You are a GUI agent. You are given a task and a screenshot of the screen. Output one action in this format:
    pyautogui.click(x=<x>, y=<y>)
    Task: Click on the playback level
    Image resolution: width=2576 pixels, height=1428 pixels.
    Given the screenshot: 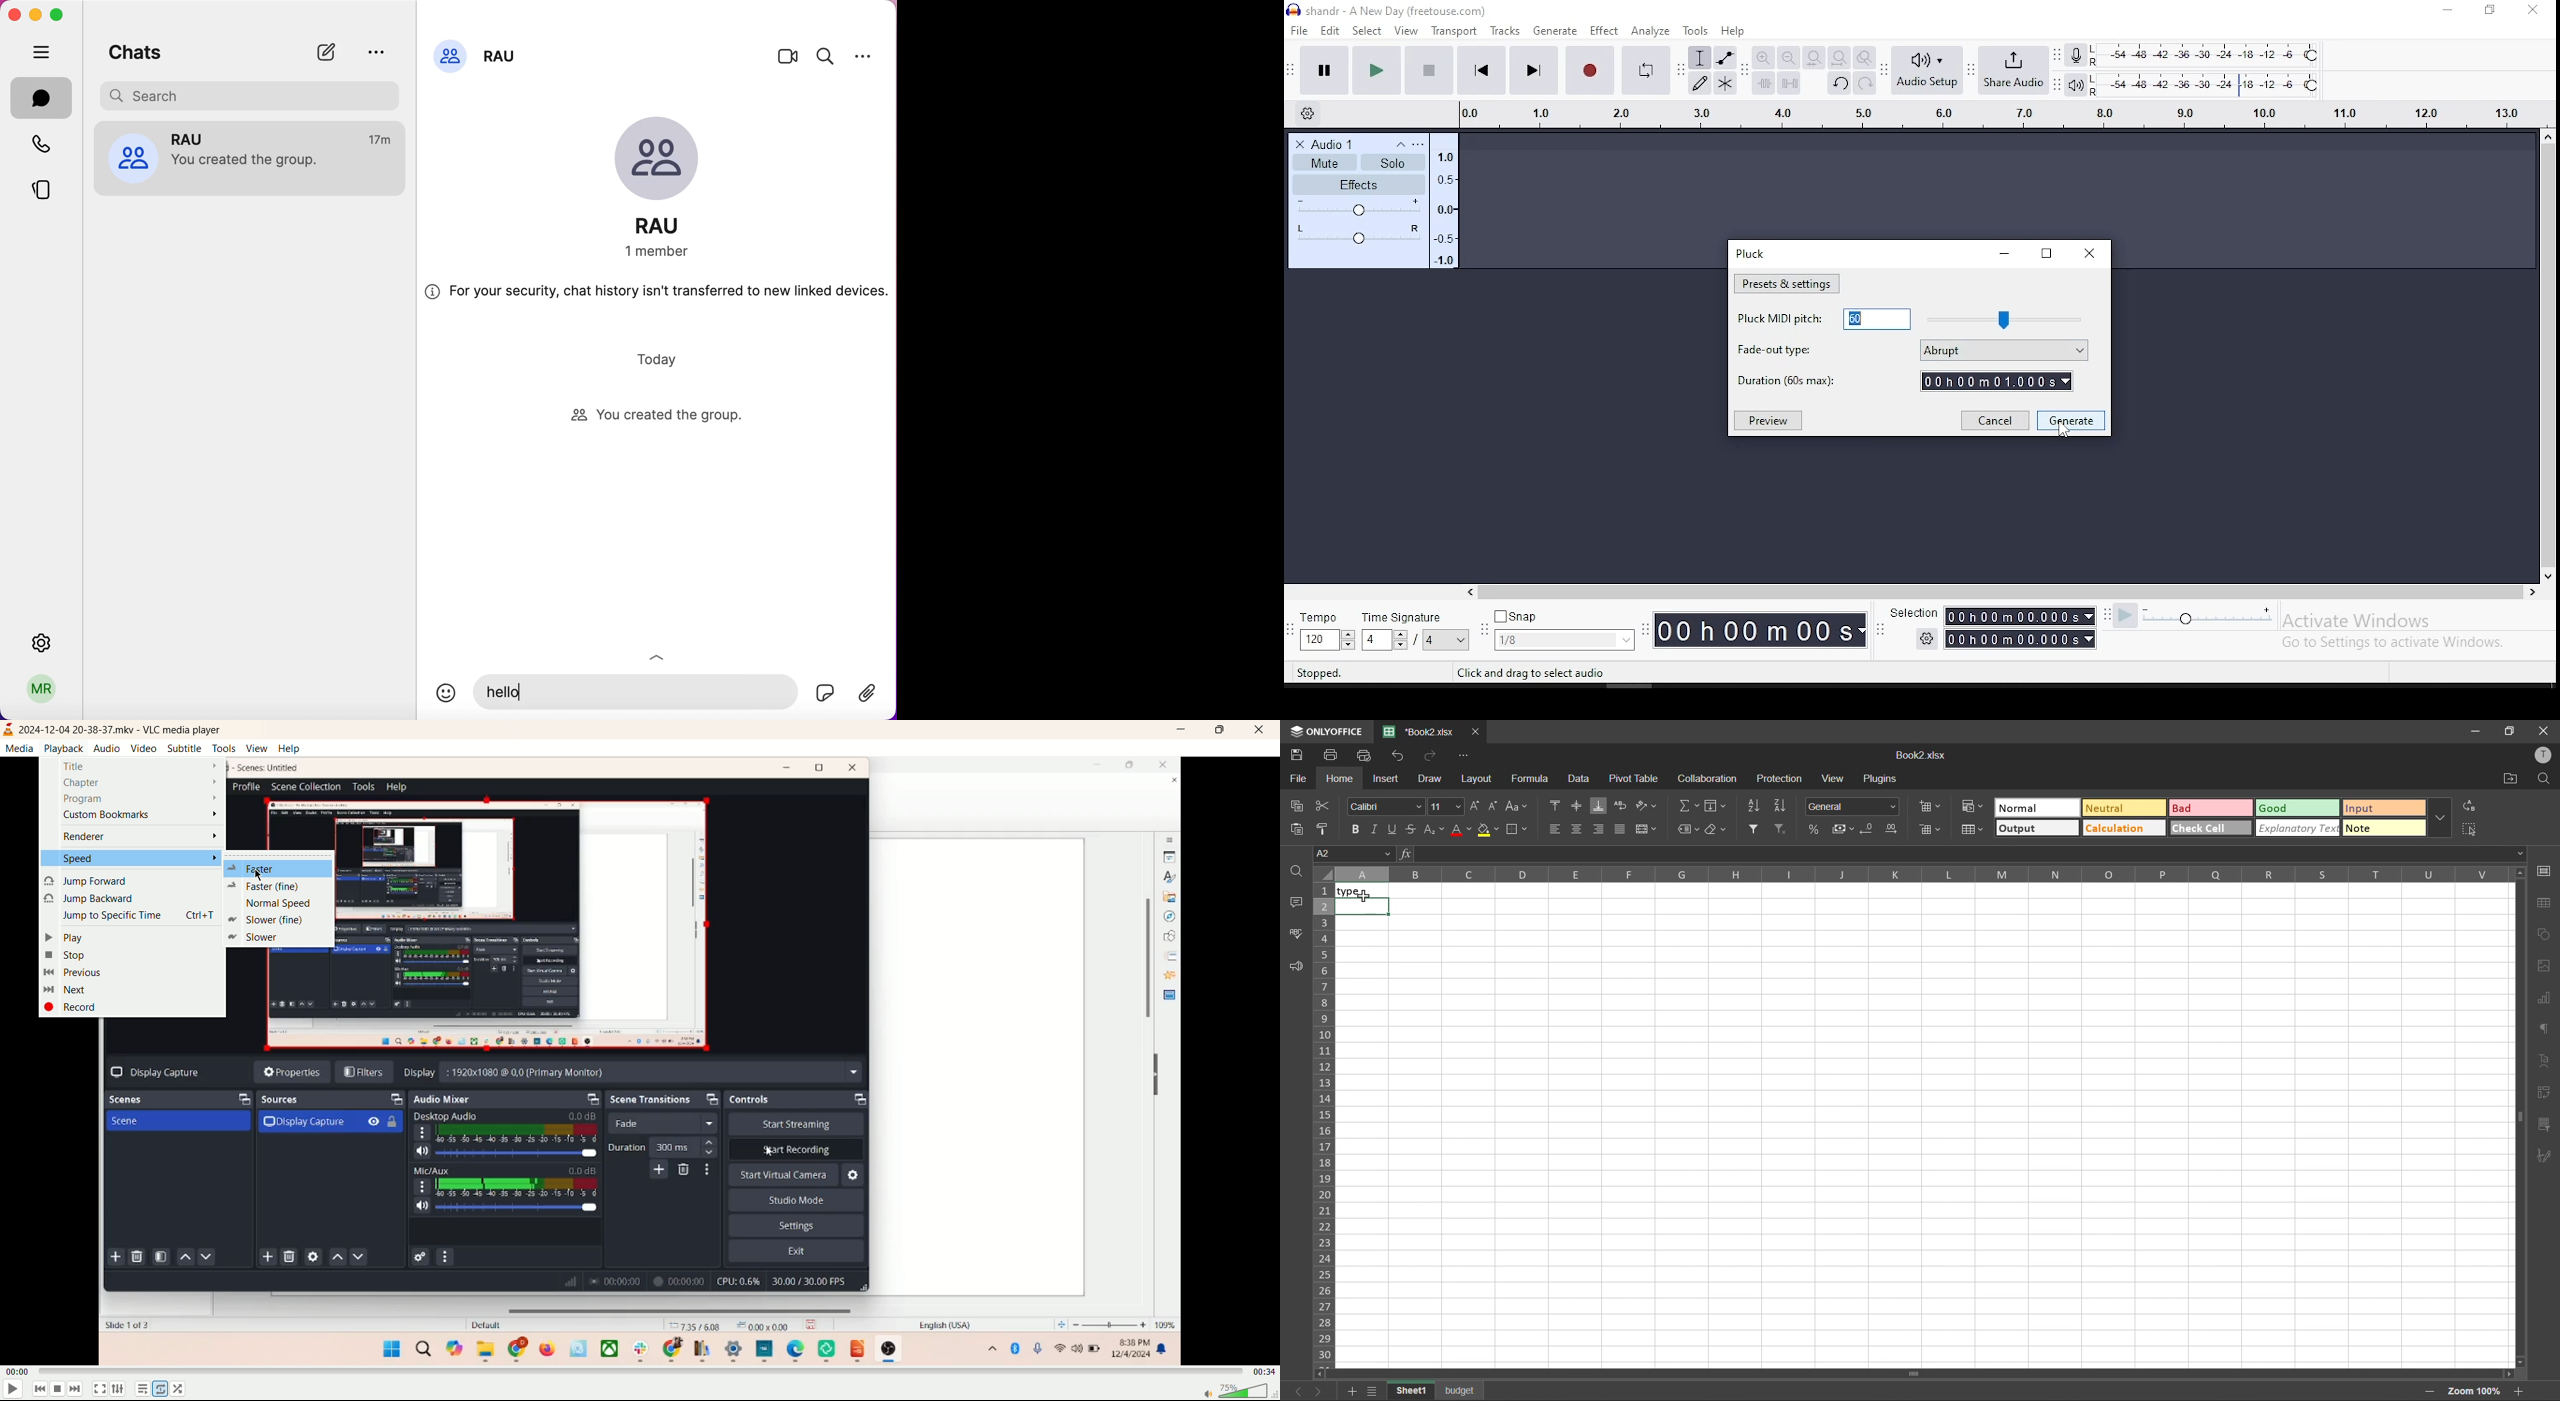 What is the action you would take?
    pyautogui.click(x=2208, y=83)
    